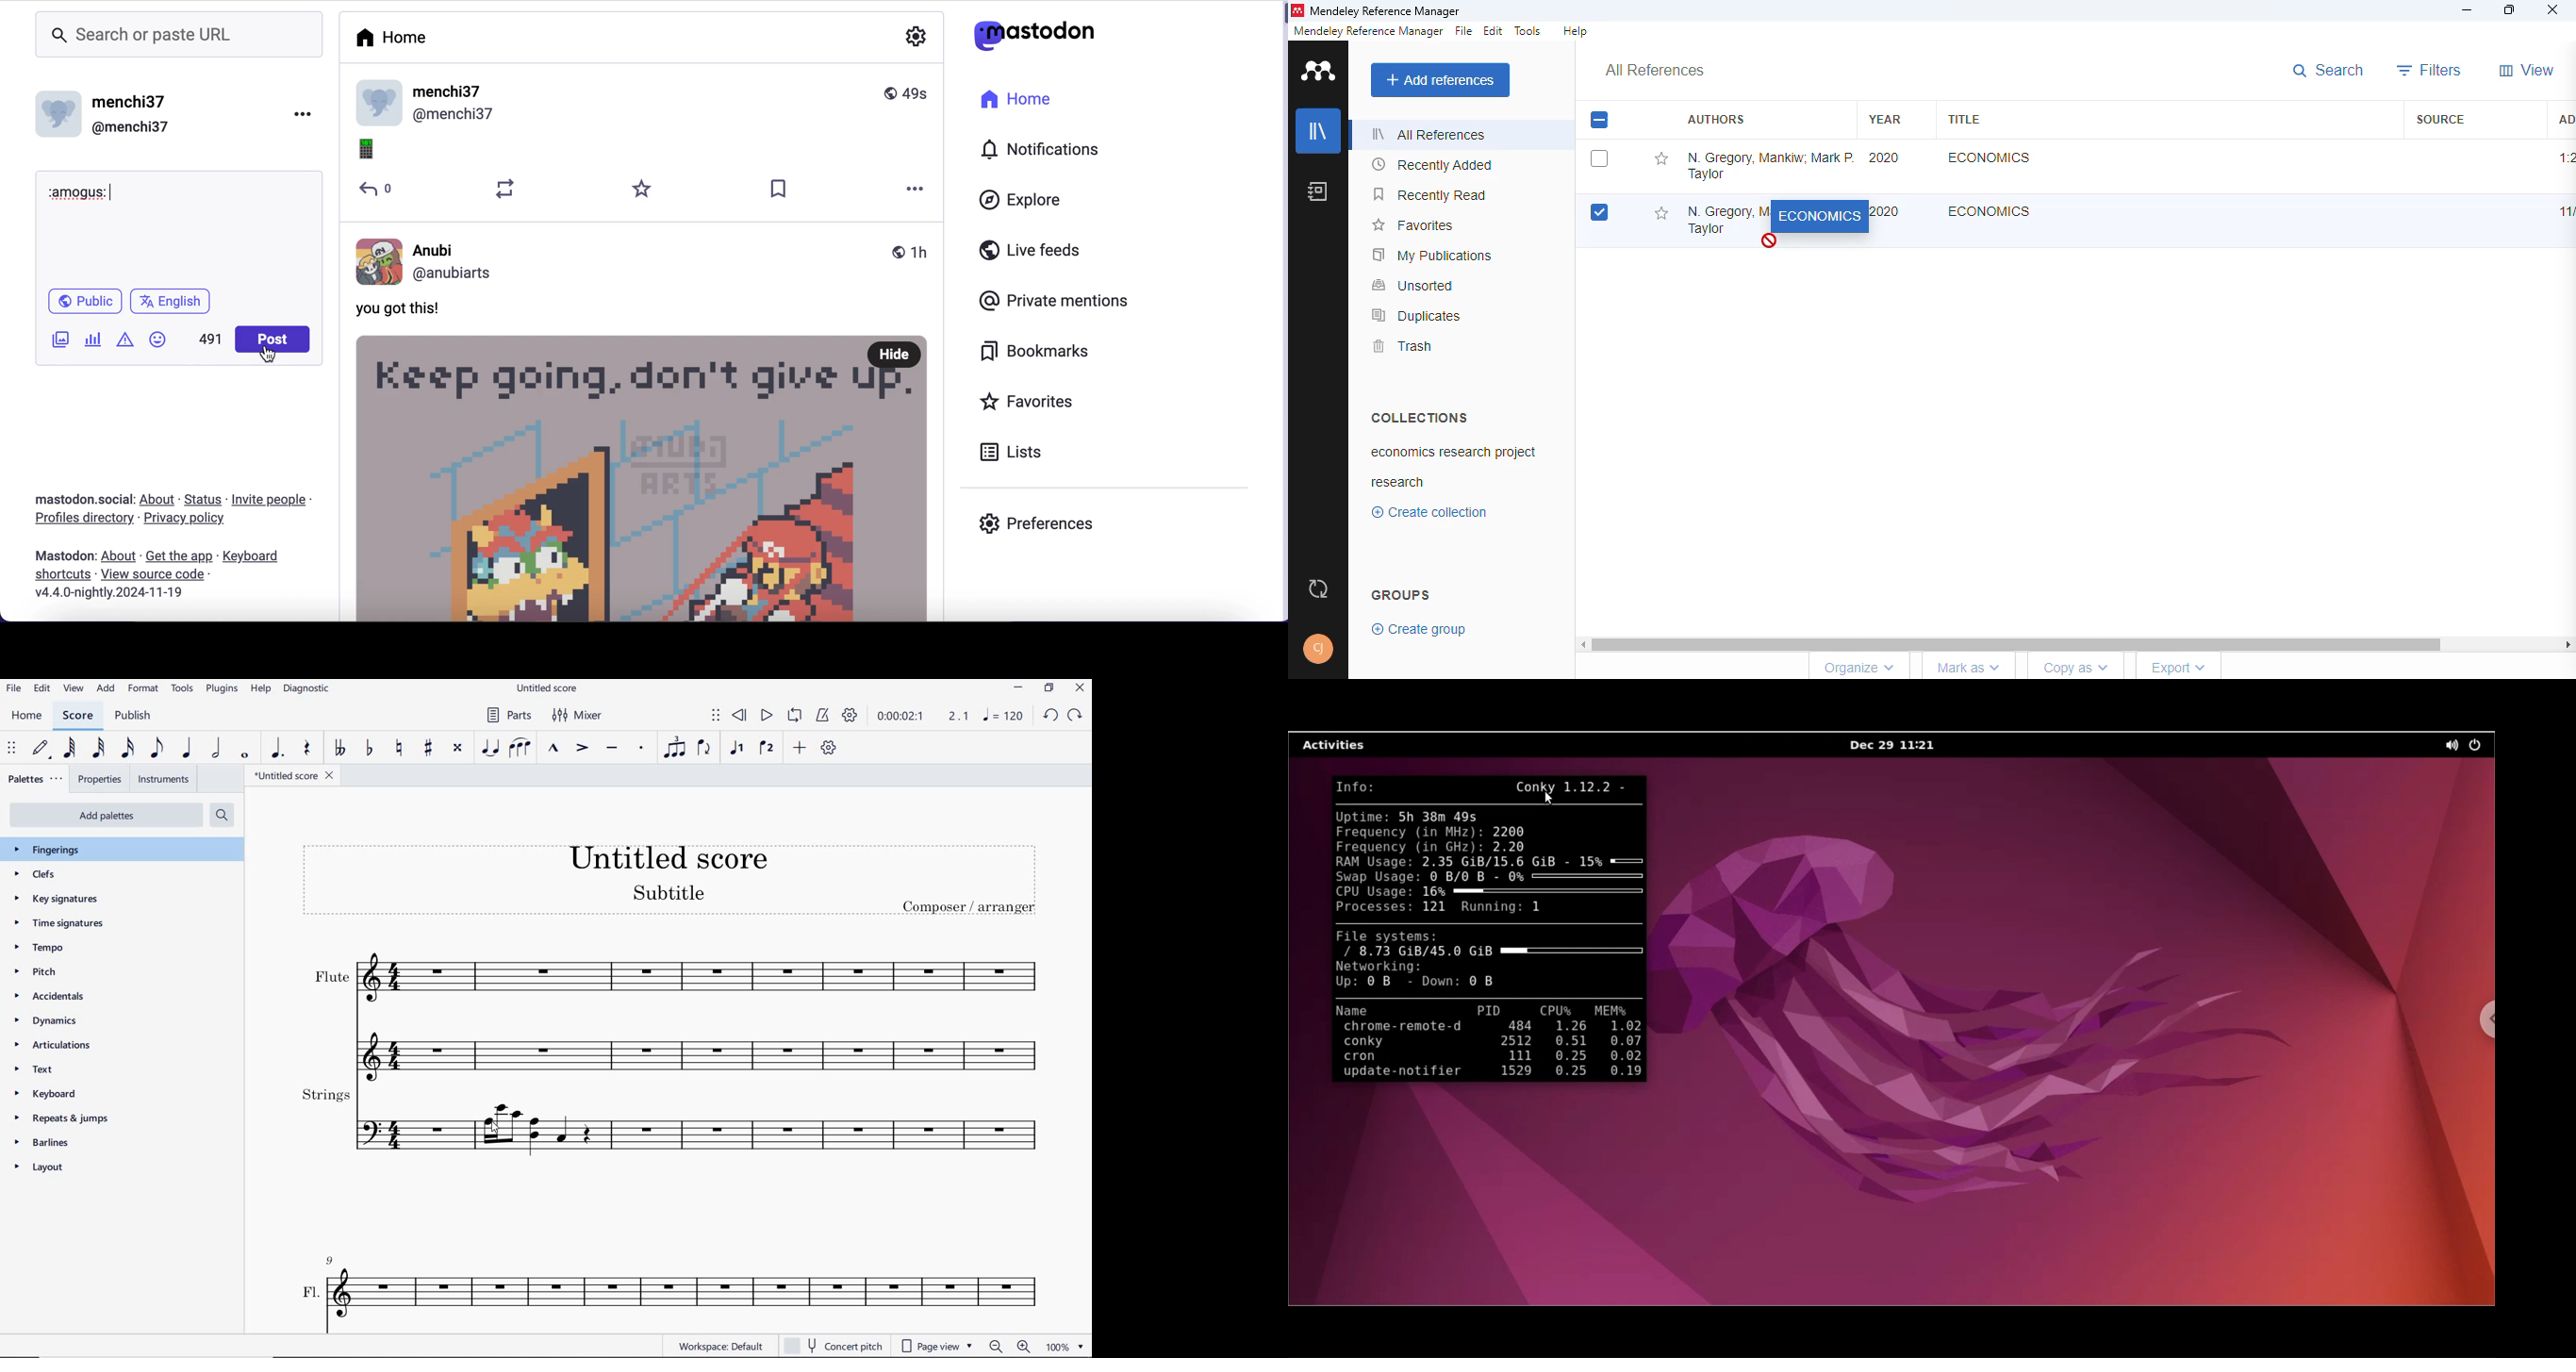  I want to click on tenuto, so click(612, 749).